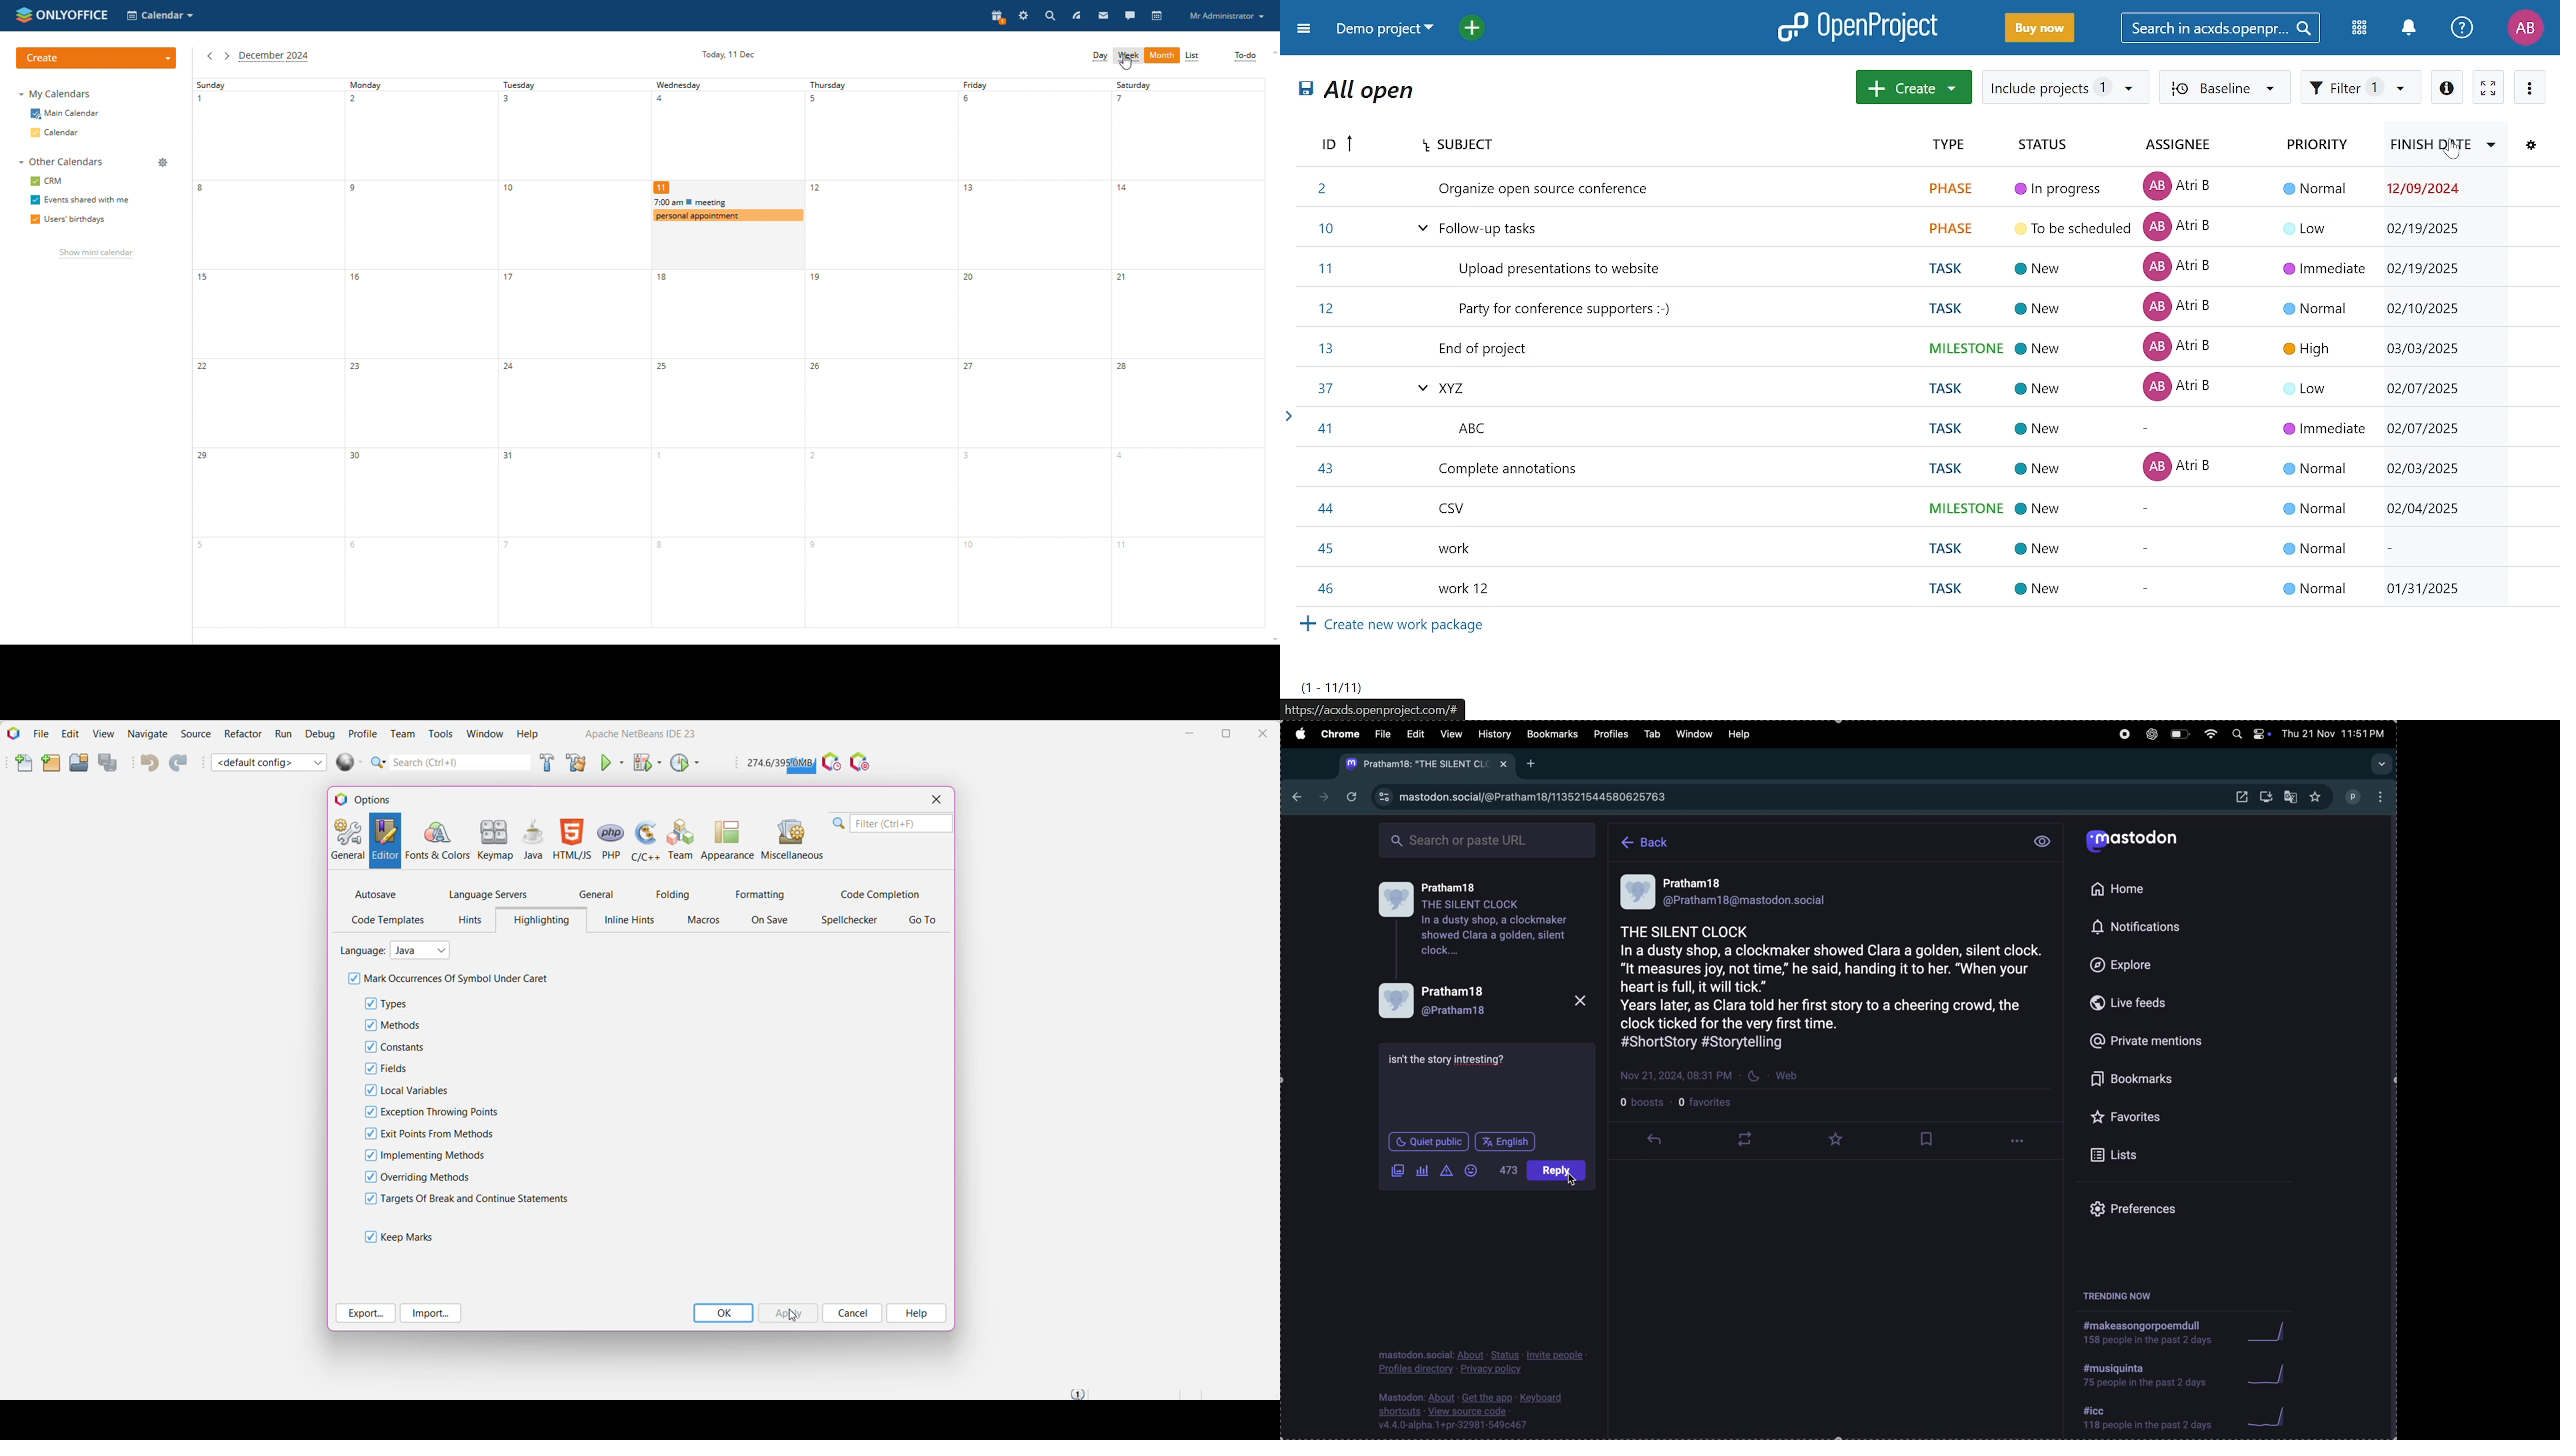 The width and height of the screenshot is (2576, 1456). Describe the element at coordinates (2138, 965) in the screenshot. I see `explore` at that location.